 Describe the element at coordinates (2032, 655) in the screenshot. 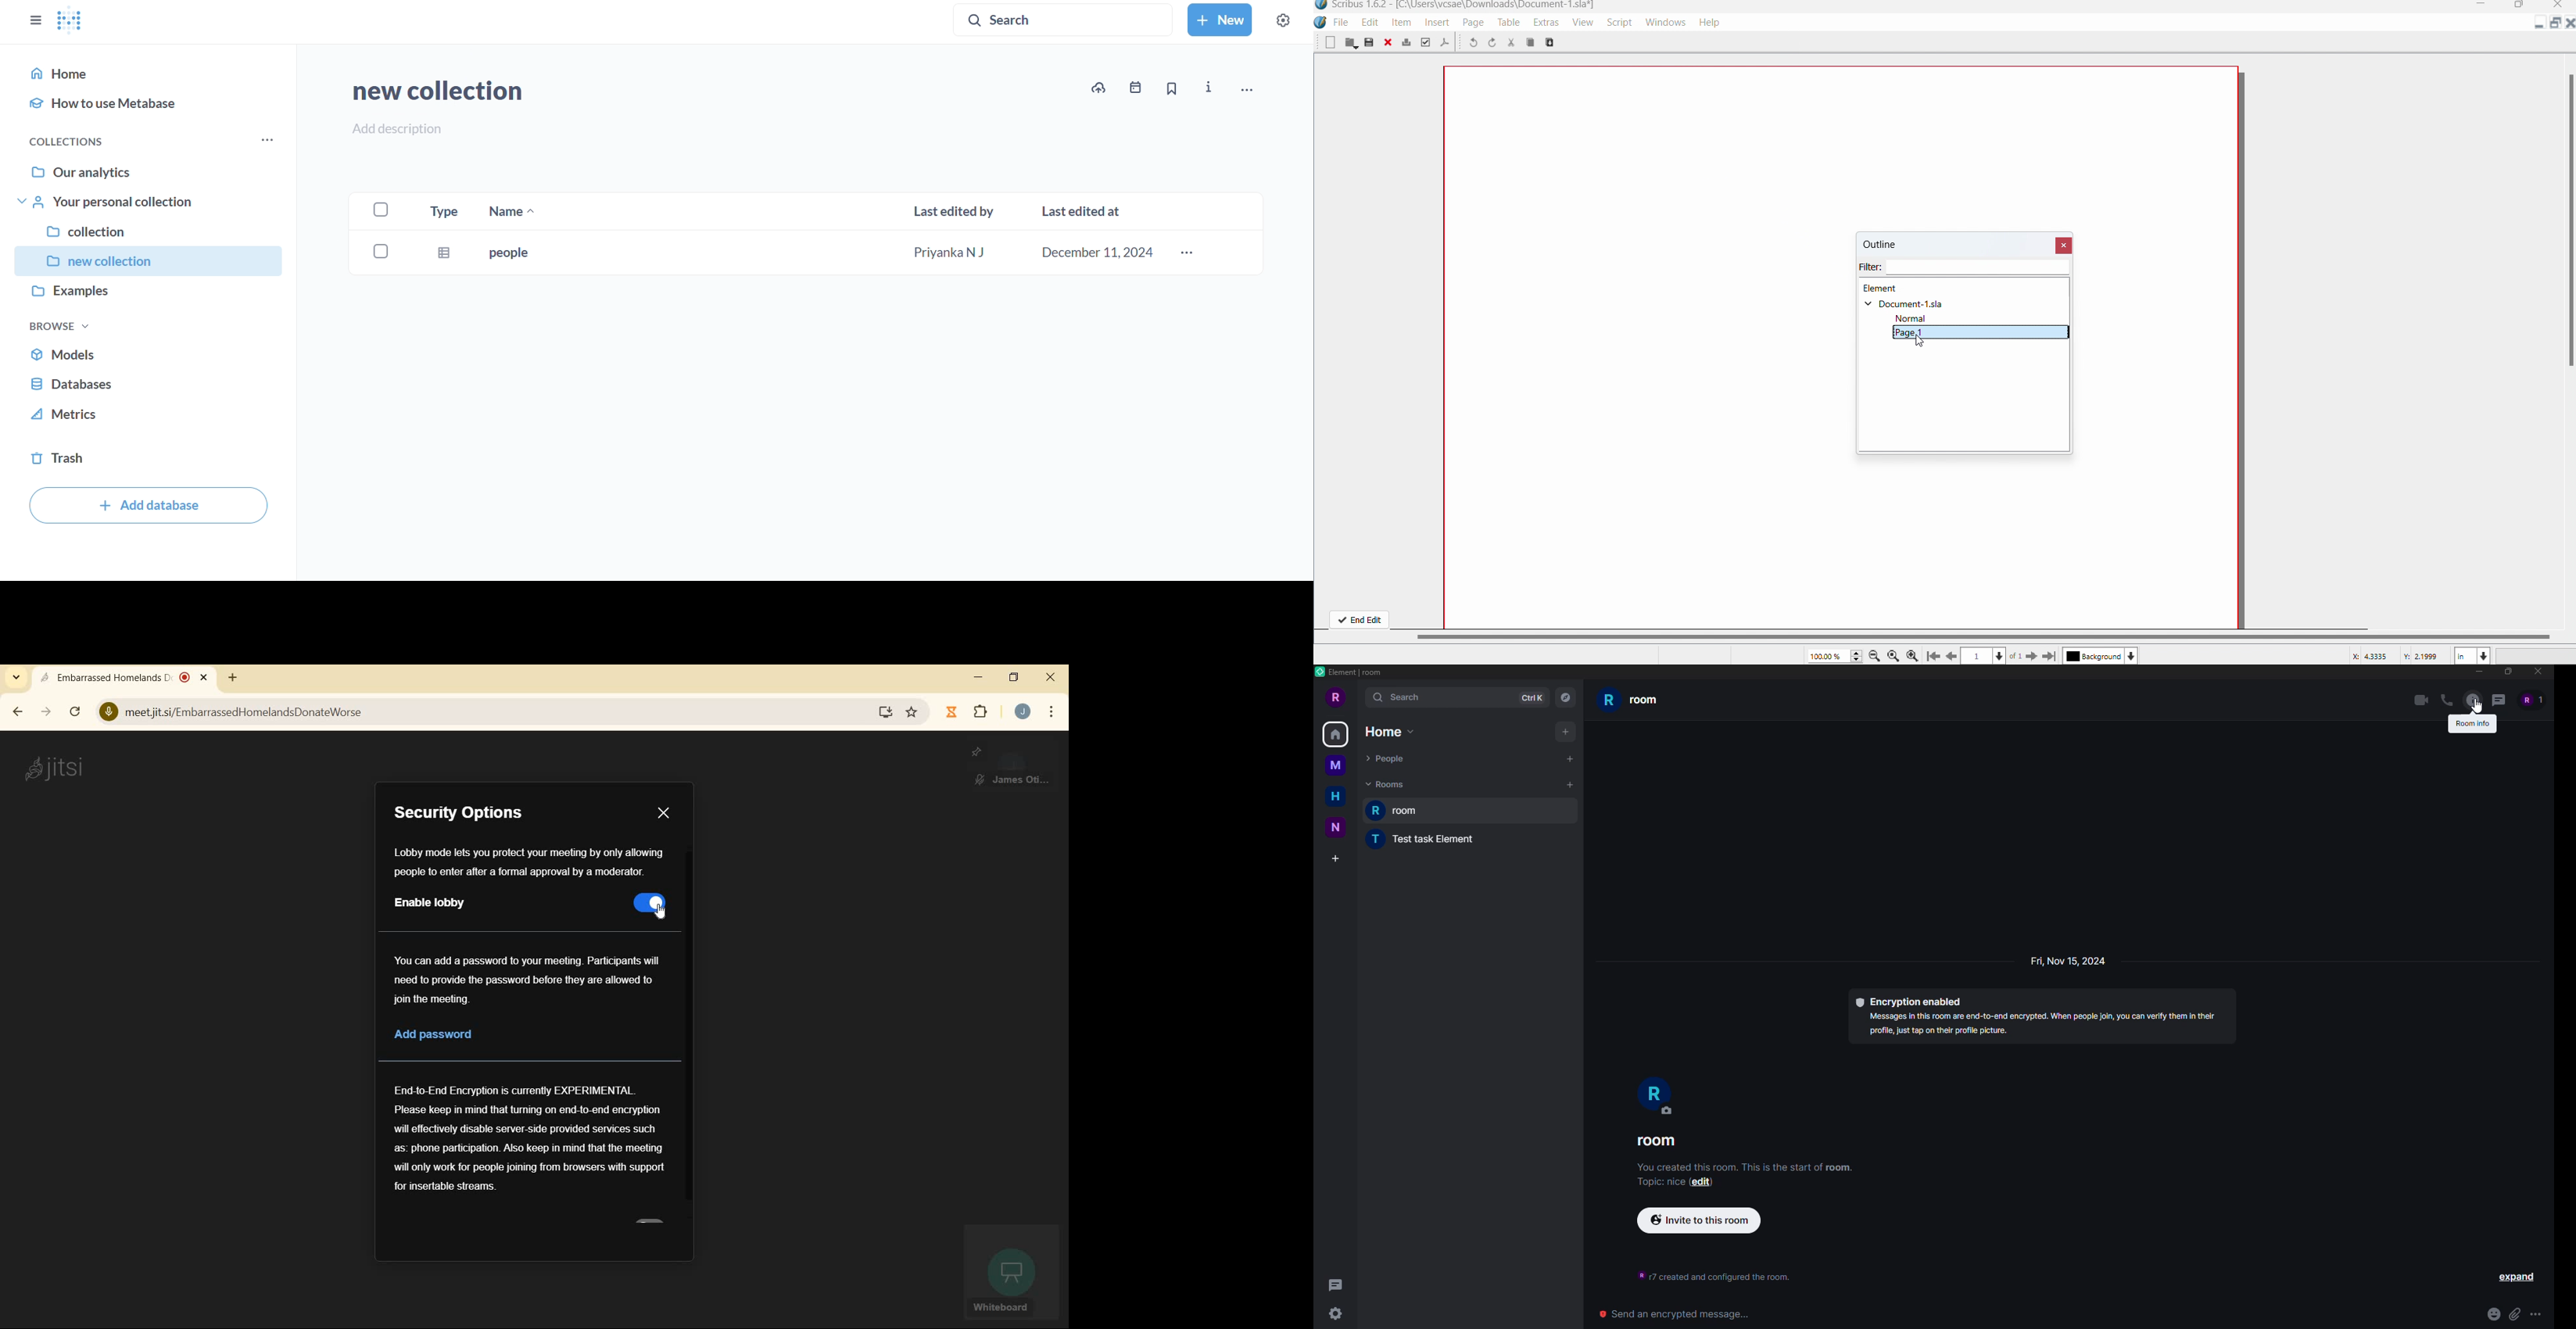

I see `foward` at that location.